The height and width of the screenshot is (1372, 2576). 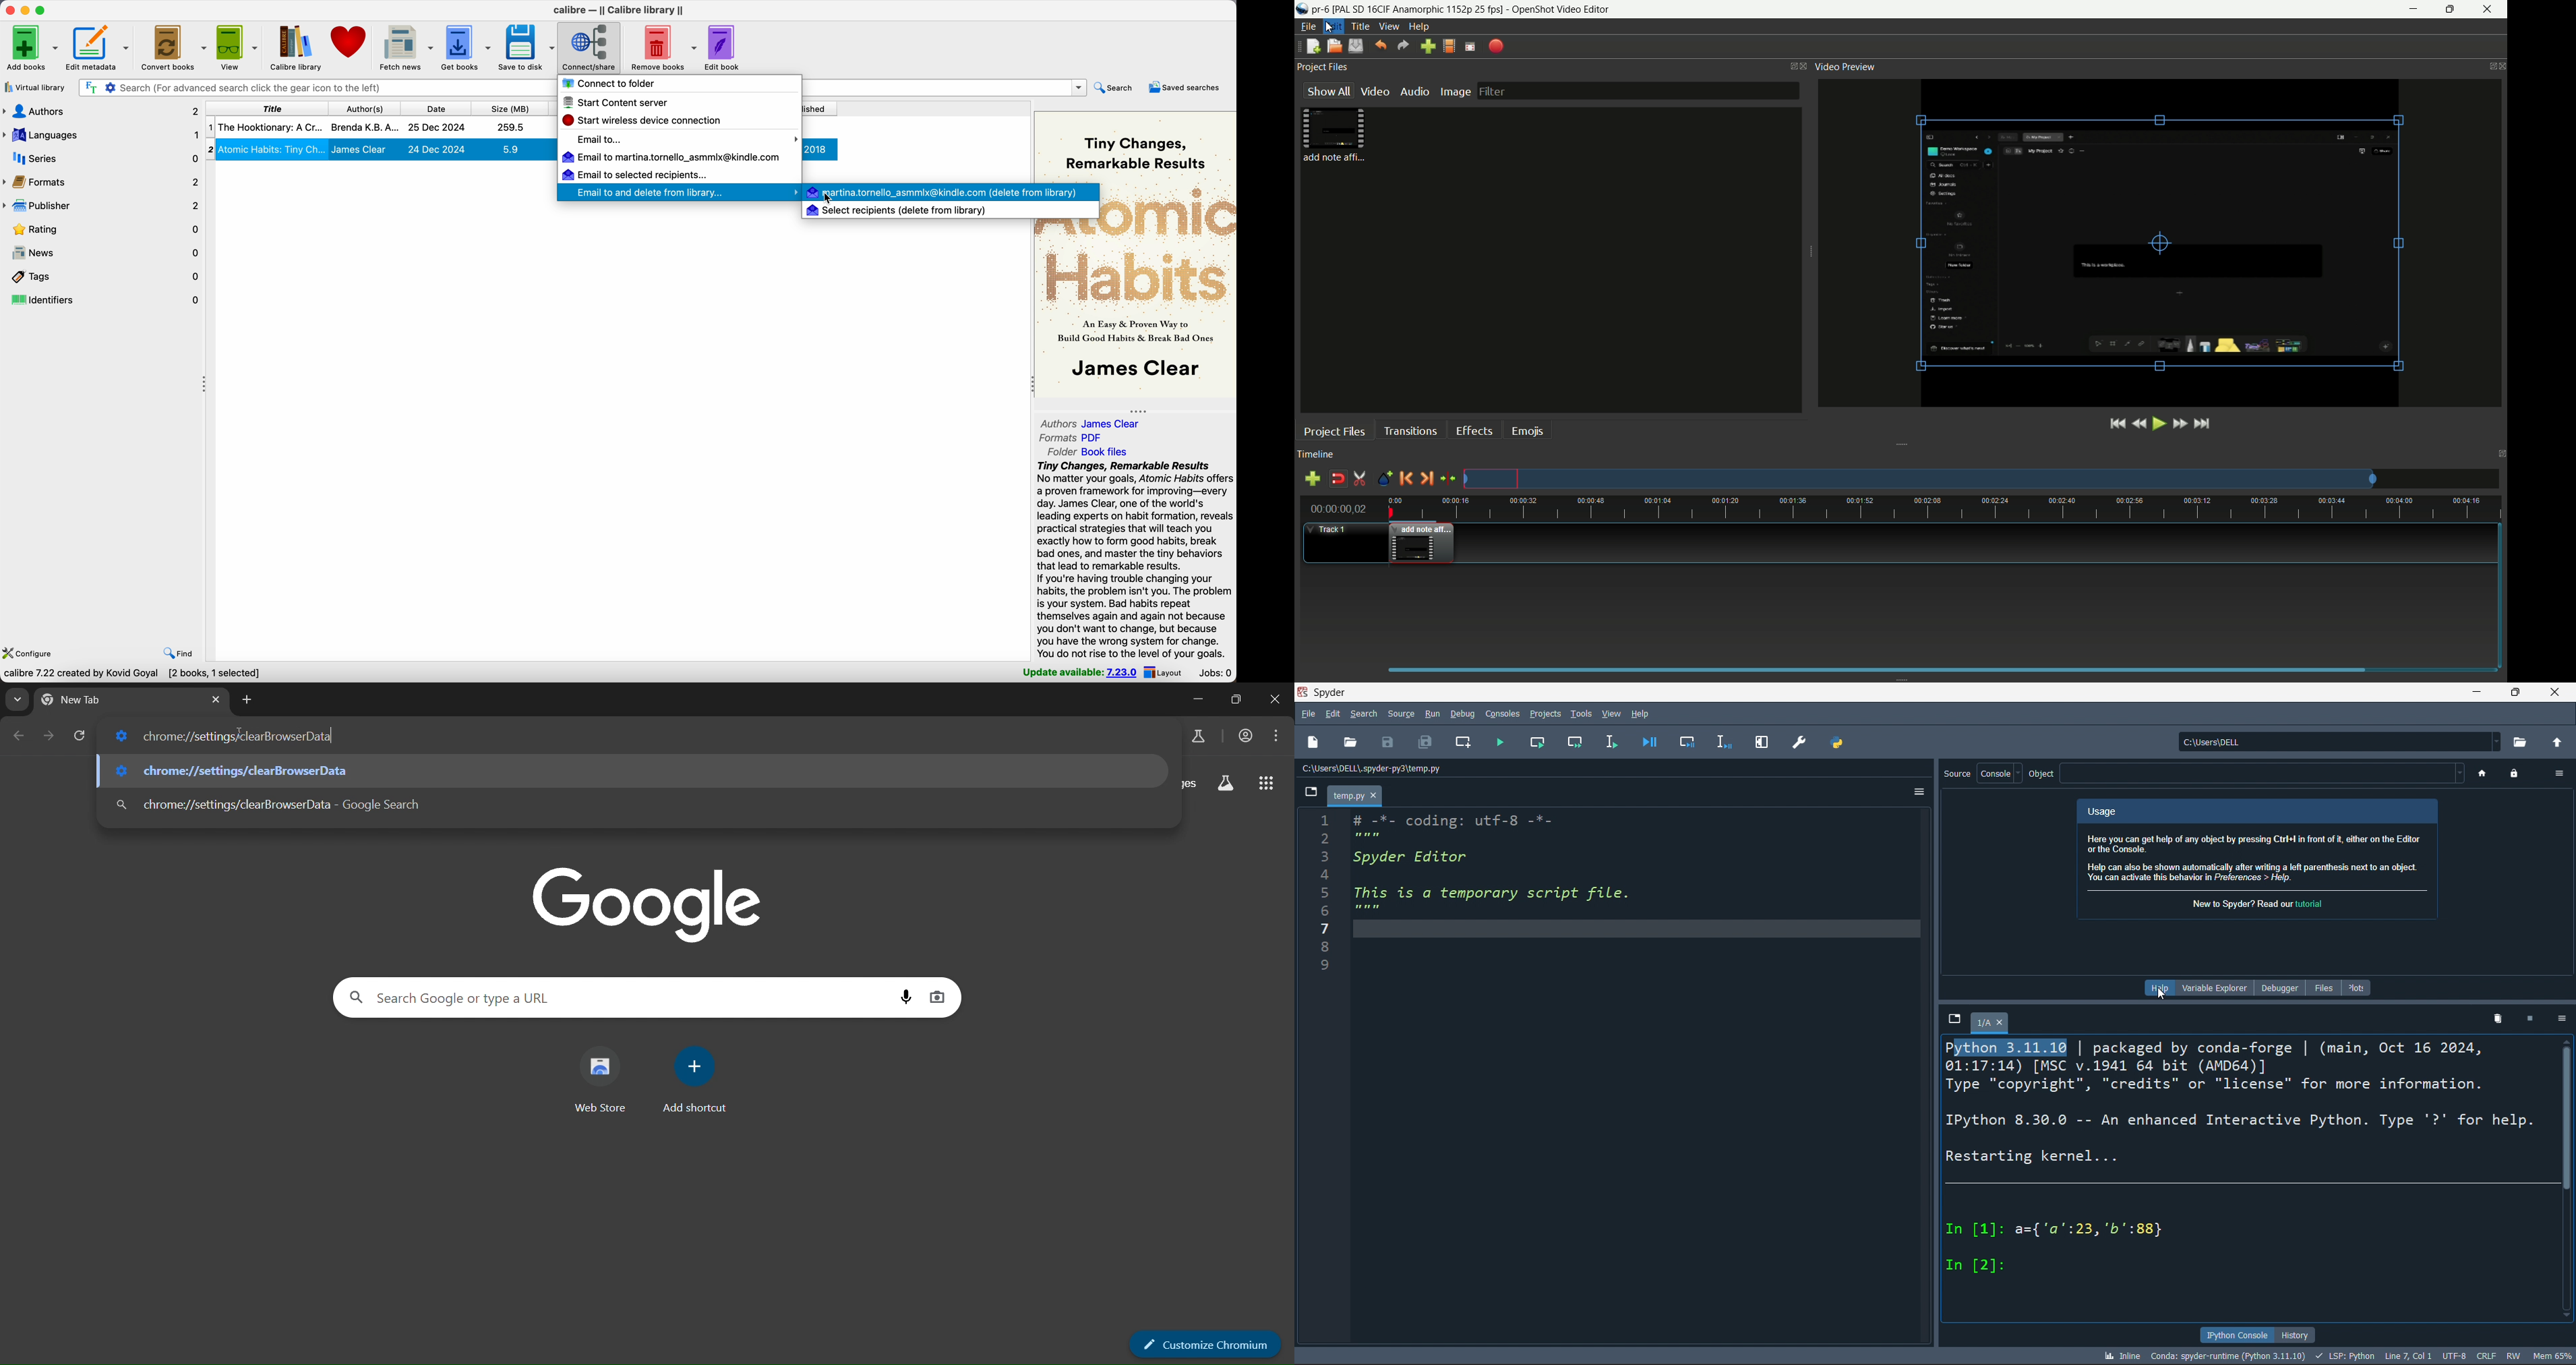 I want to click on search bar, so click(x=944, y=87).